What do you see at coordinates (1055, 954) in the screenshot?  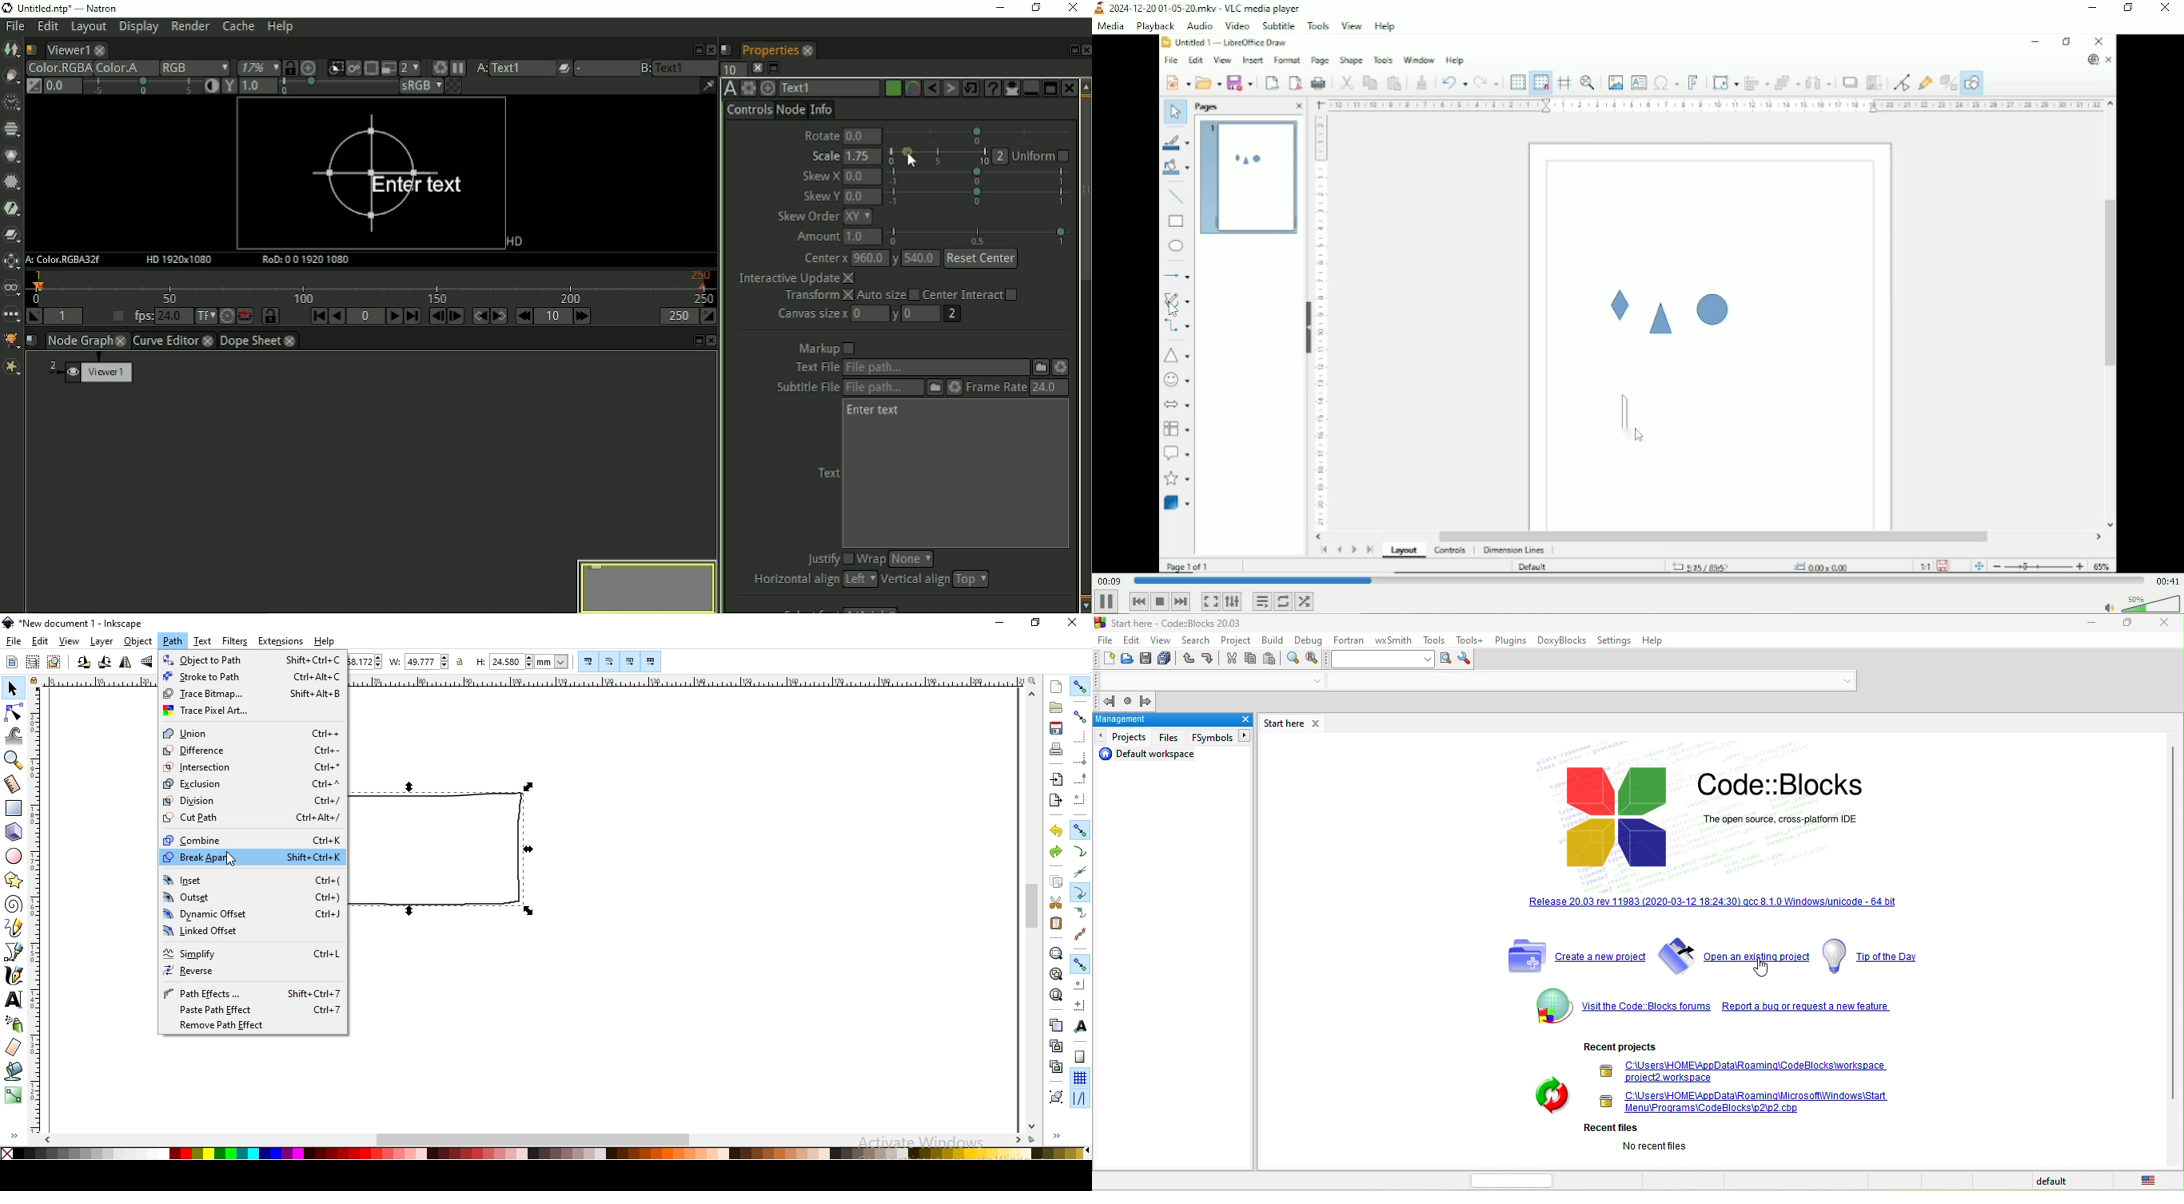 I see `zoom to fit selection` at bounding box center [1055, 954].